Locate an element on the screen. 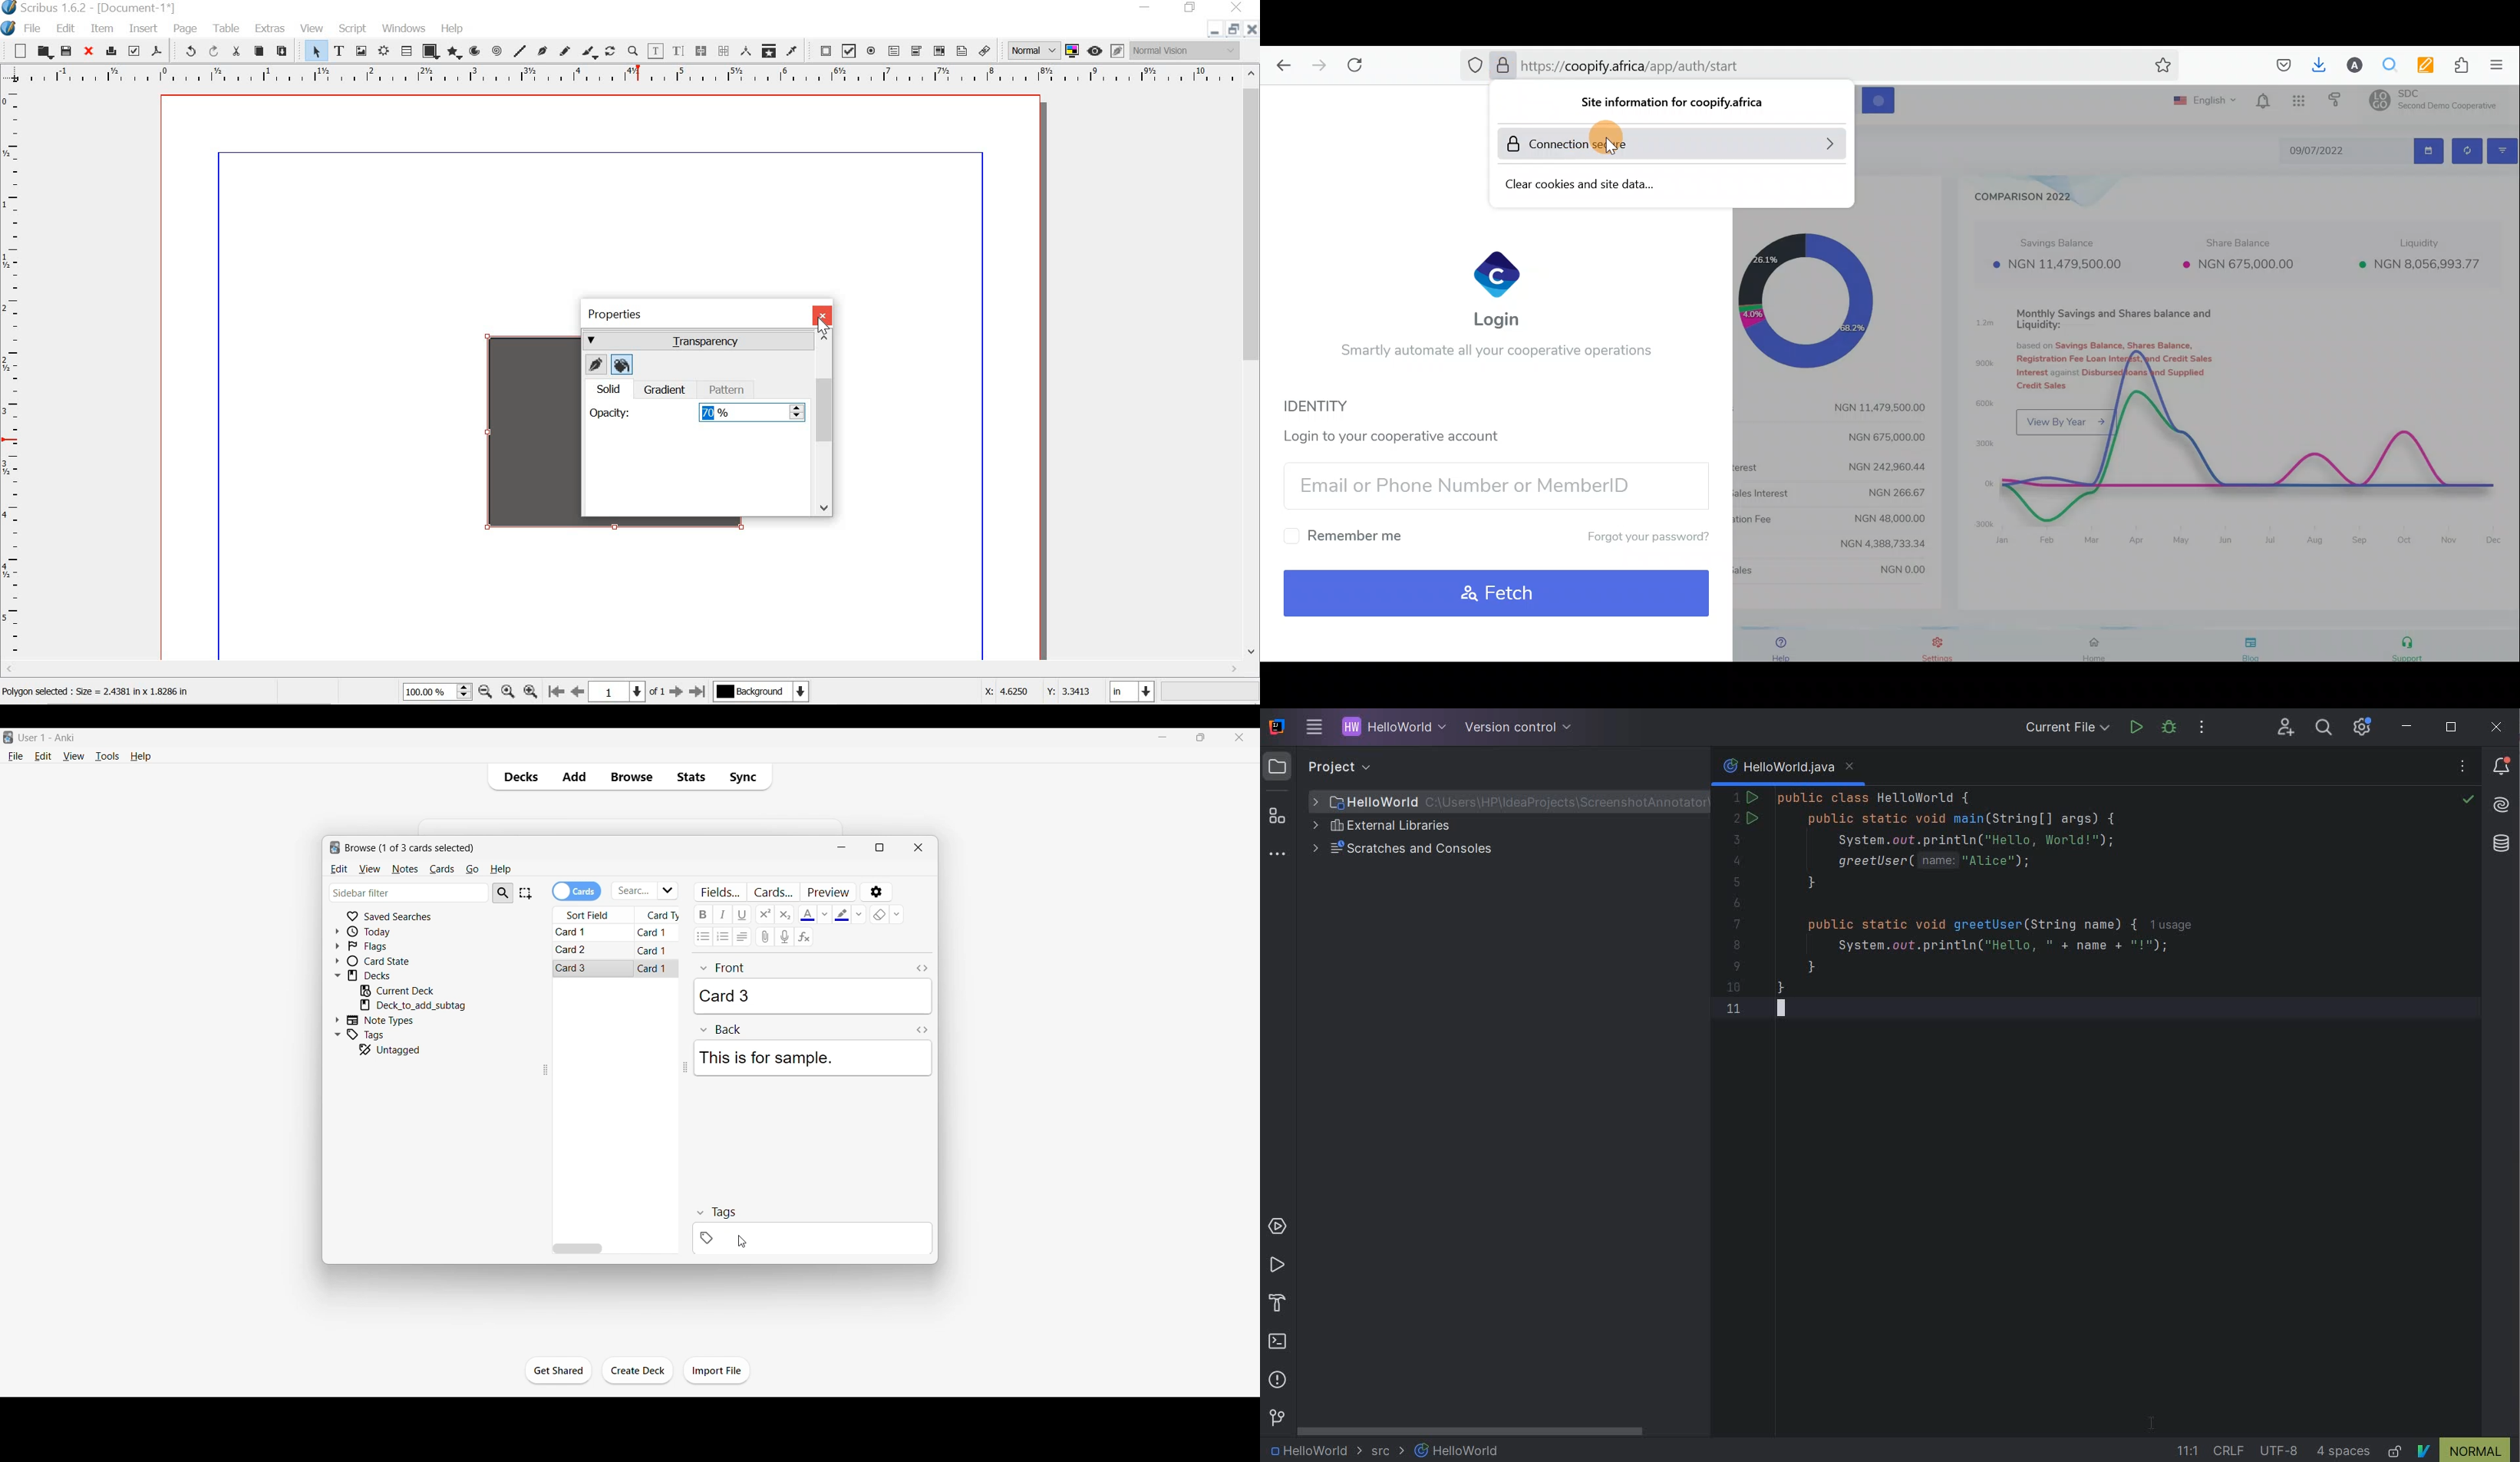 Image resolution: width=2520 pixels, height=1484 pixels. redo is located at coordinates (217, 52).